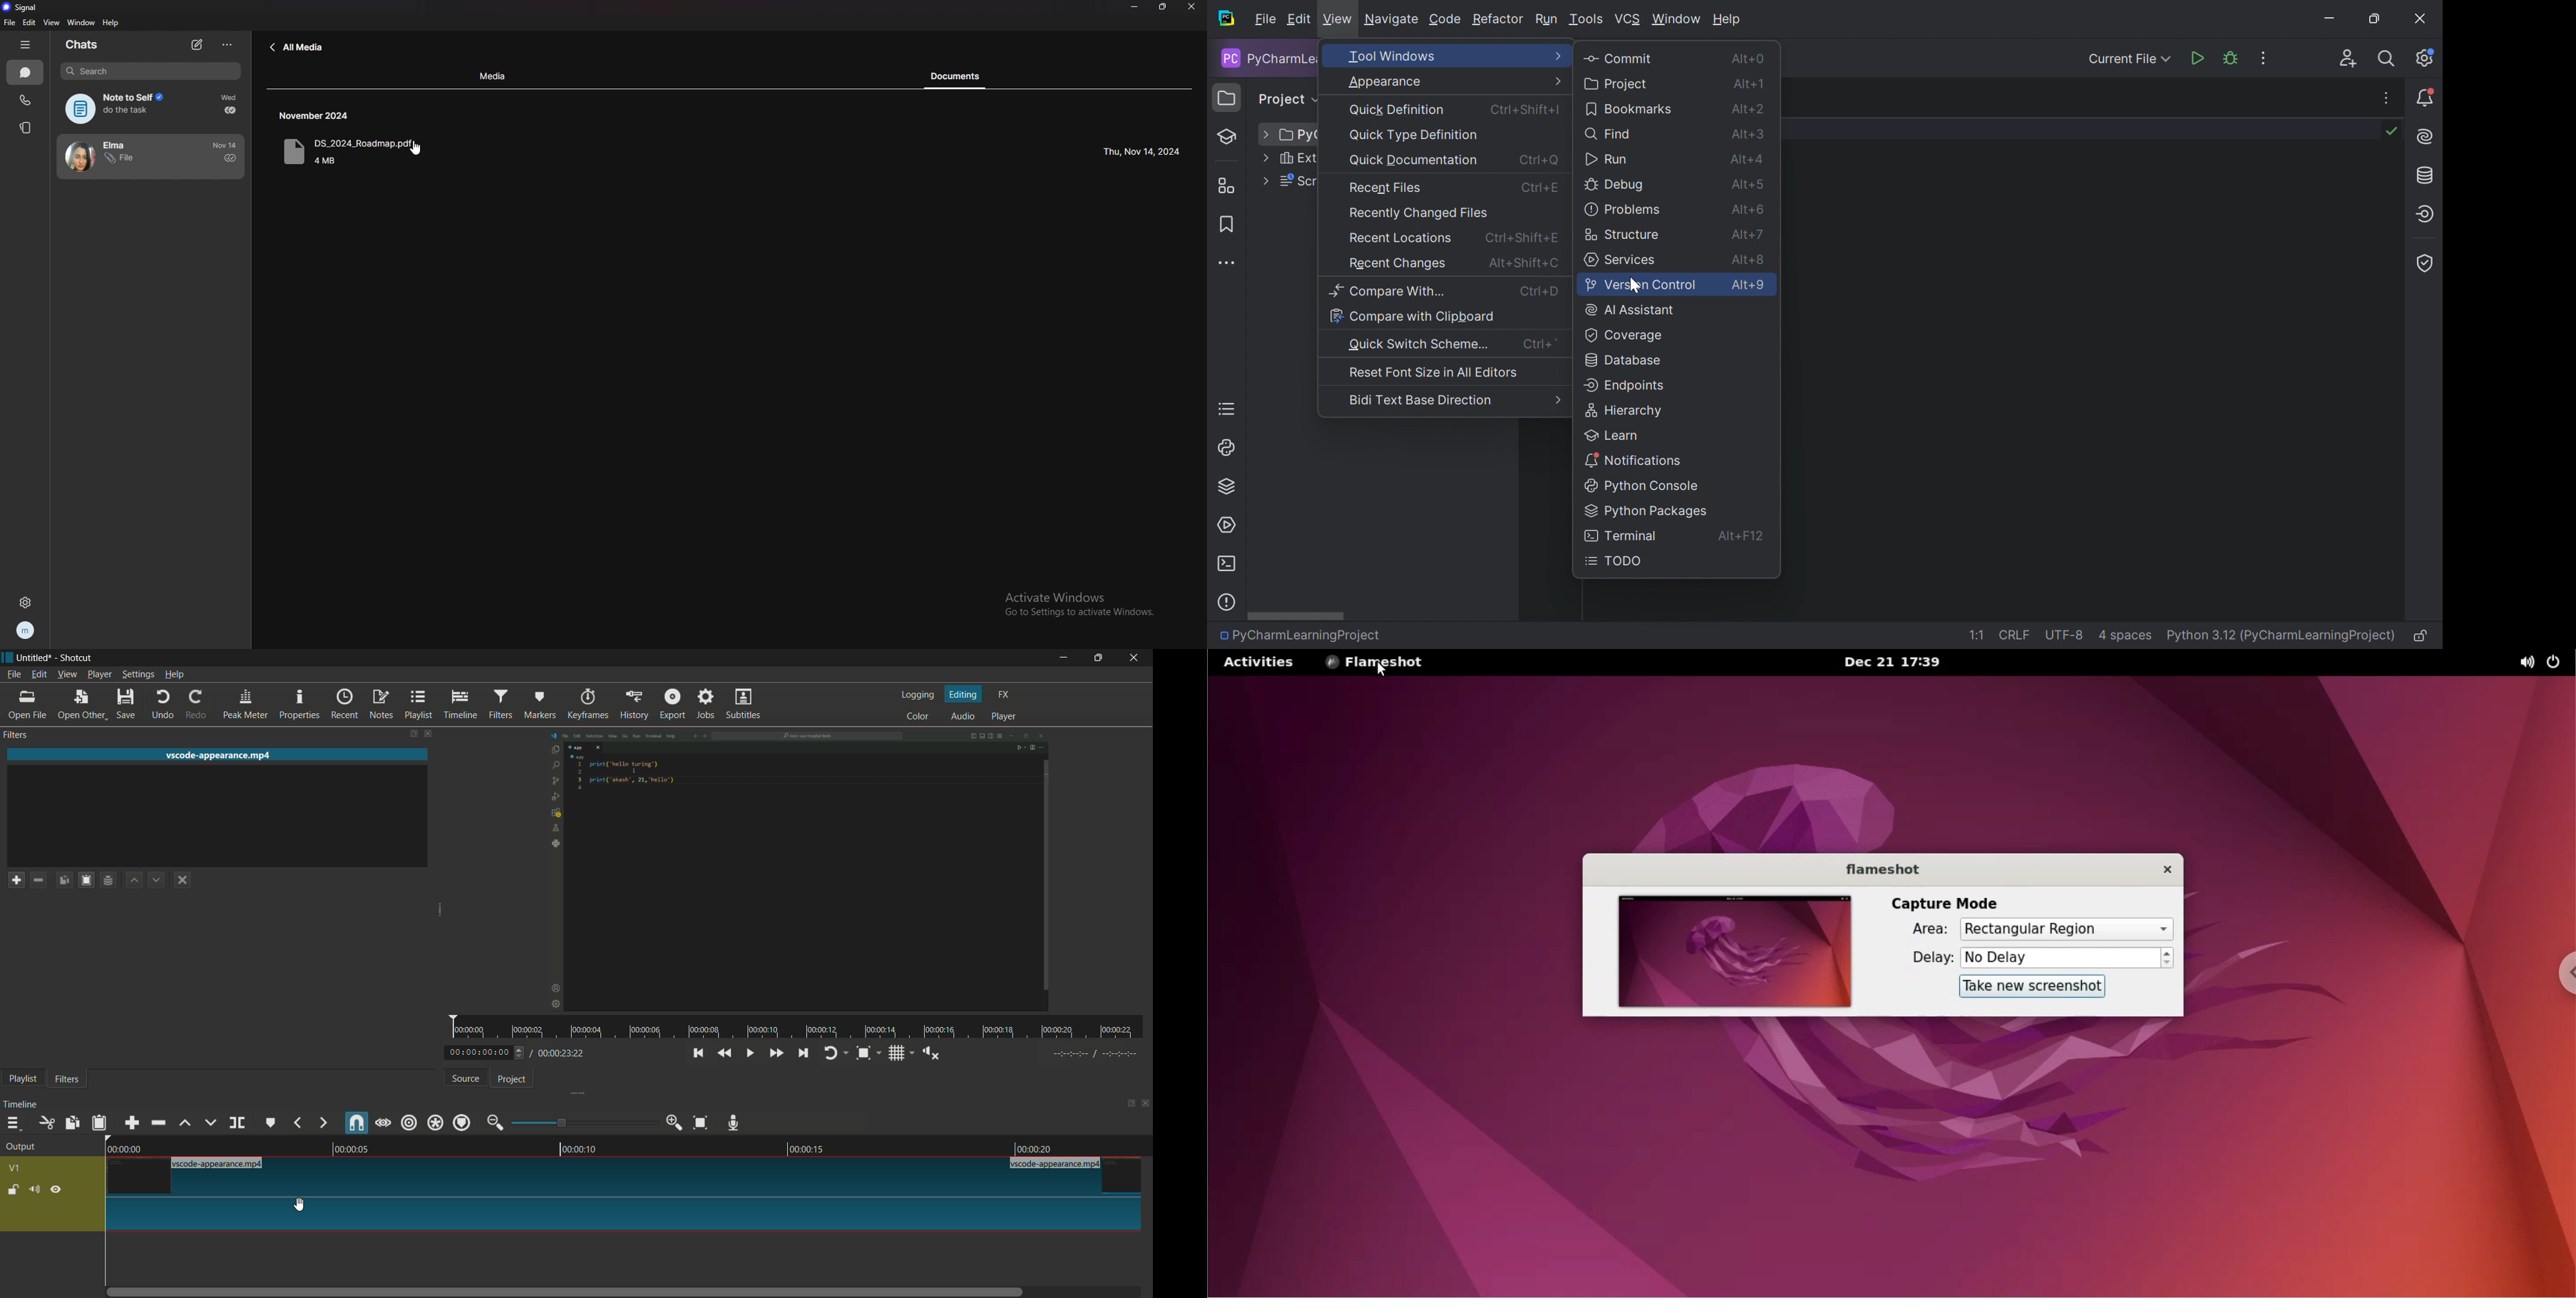  Describe the element at coordinates (1610, 133) in the screenshot. I see `Find` at that location.